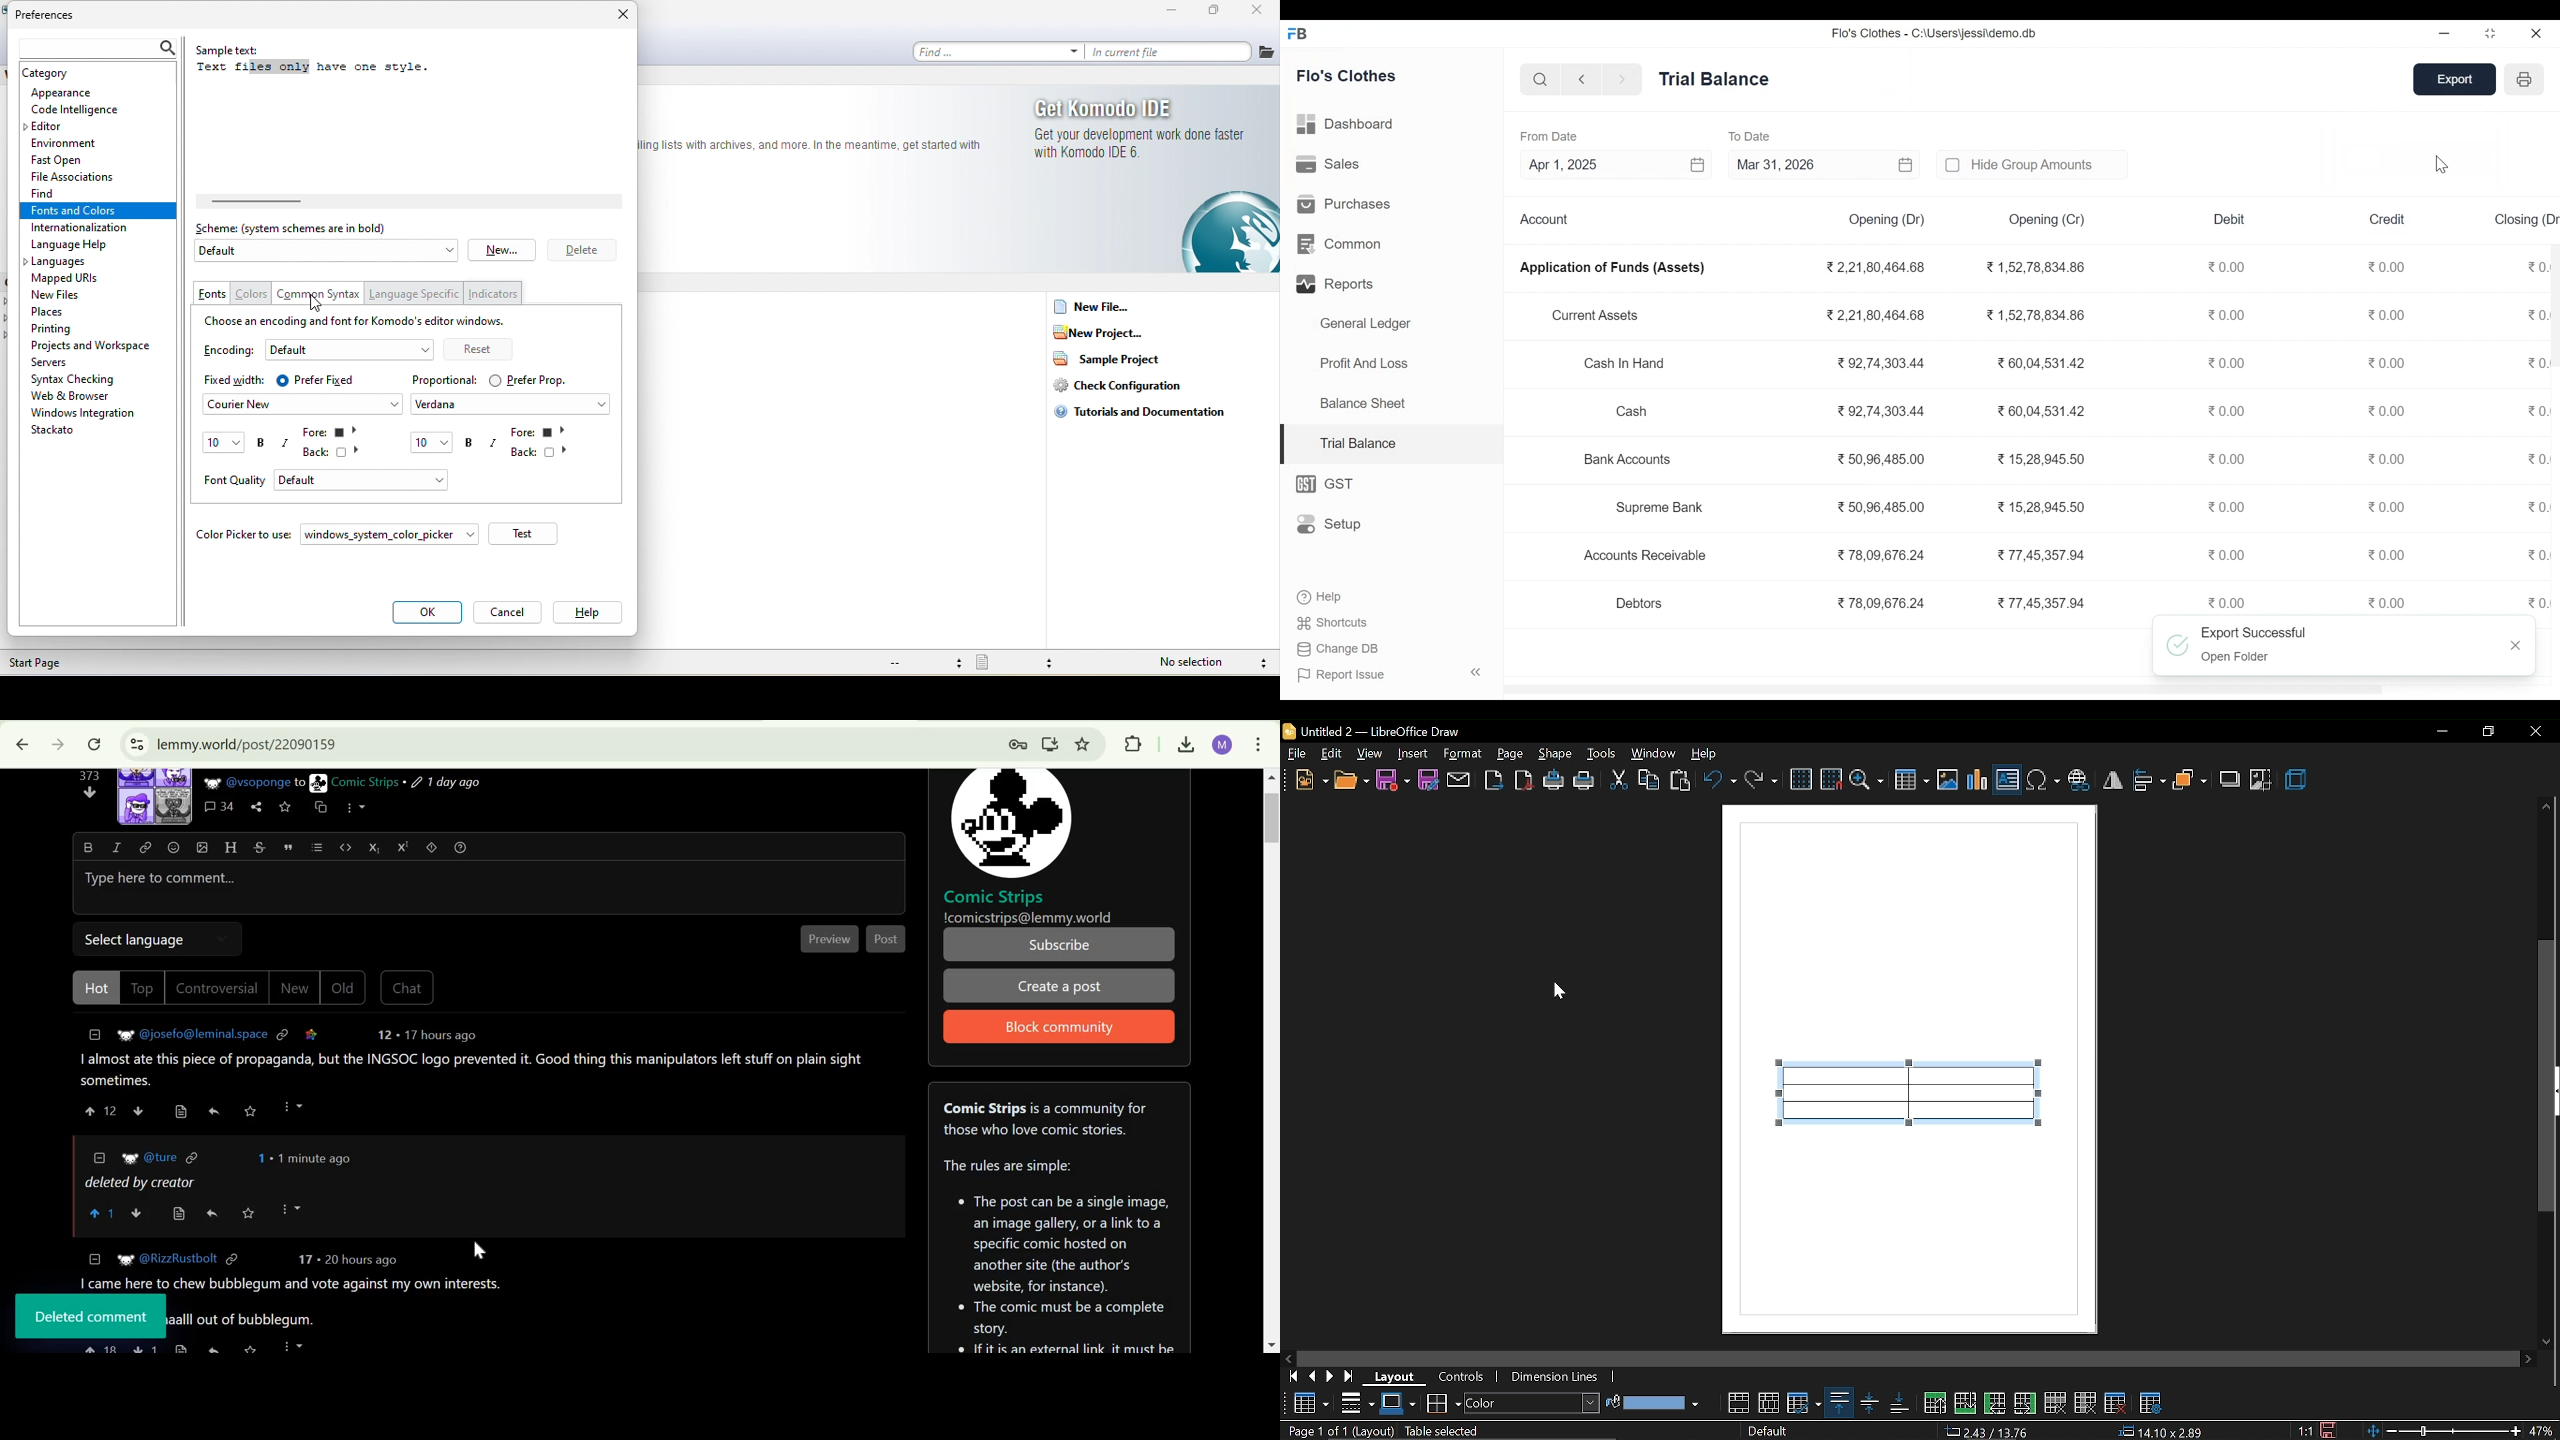 The width and height of the screenshot is (2576, 1456). Describe the element at coordinates (1352, 1374) in the screenshot. I see `go to last page` at that location.